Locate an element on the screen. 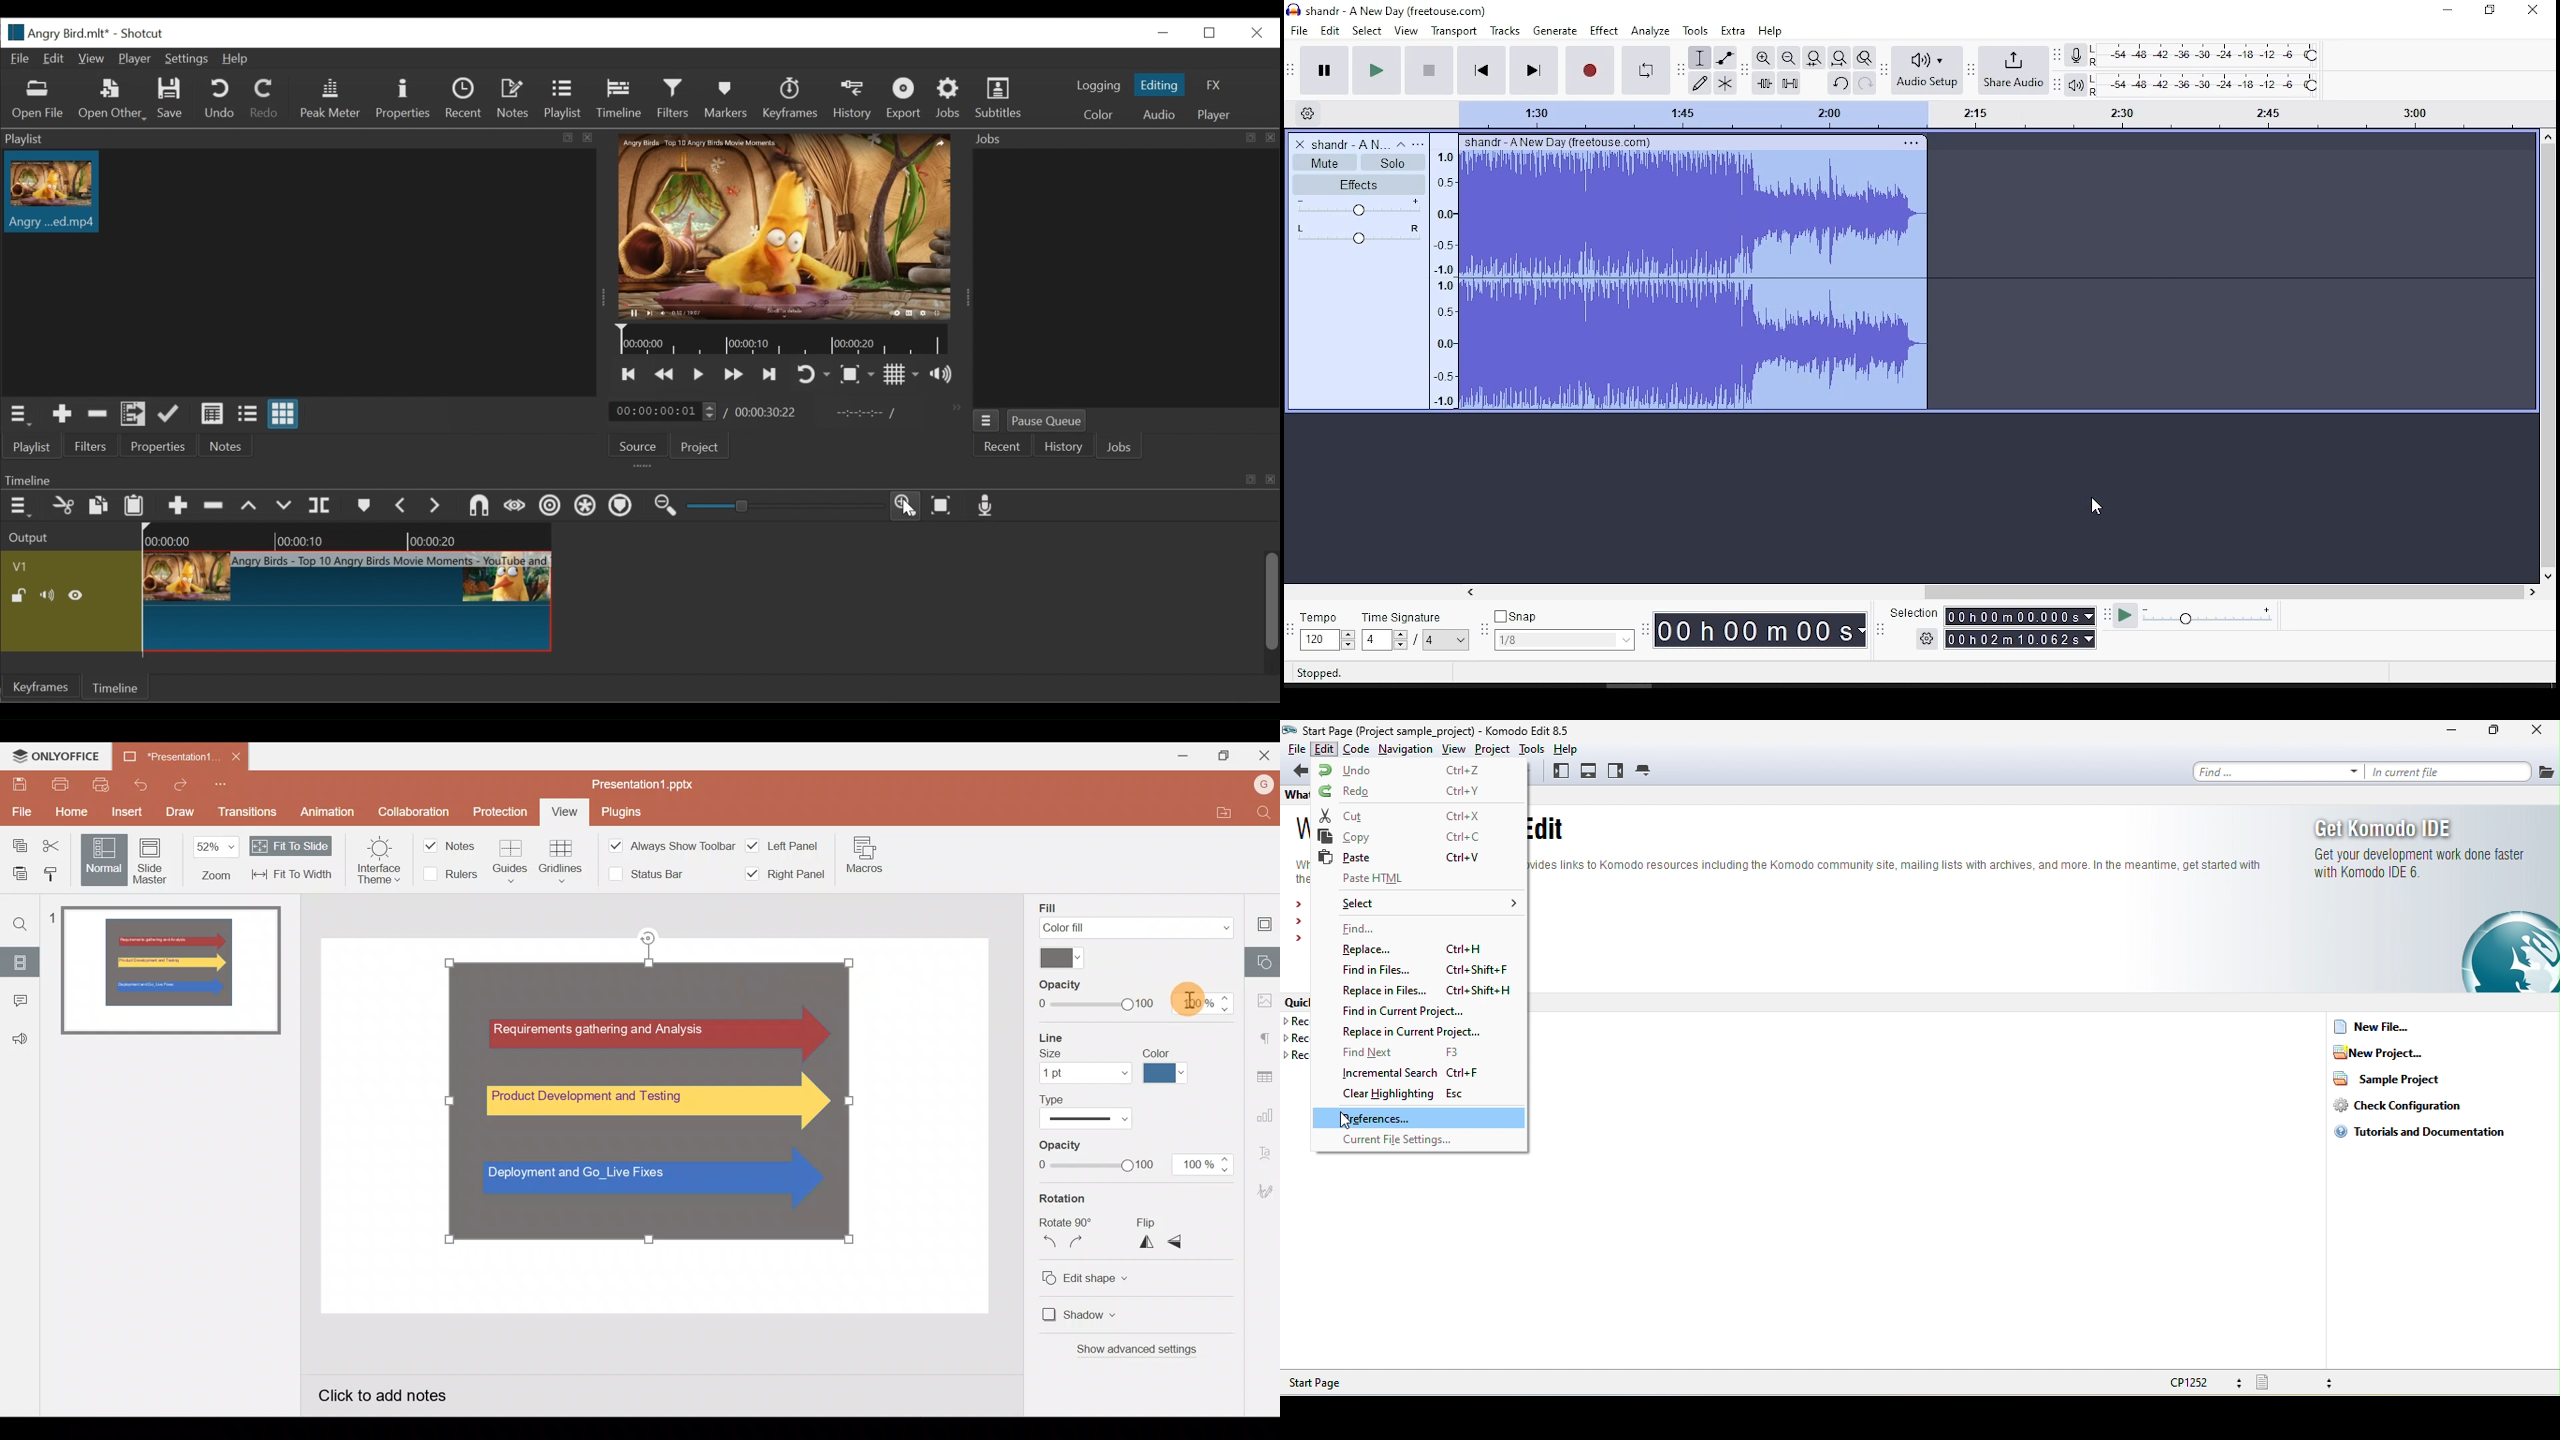 Image resolution: width=2576 pixels, height=1456 pixels. Normal is located at coordinates (101, 859).